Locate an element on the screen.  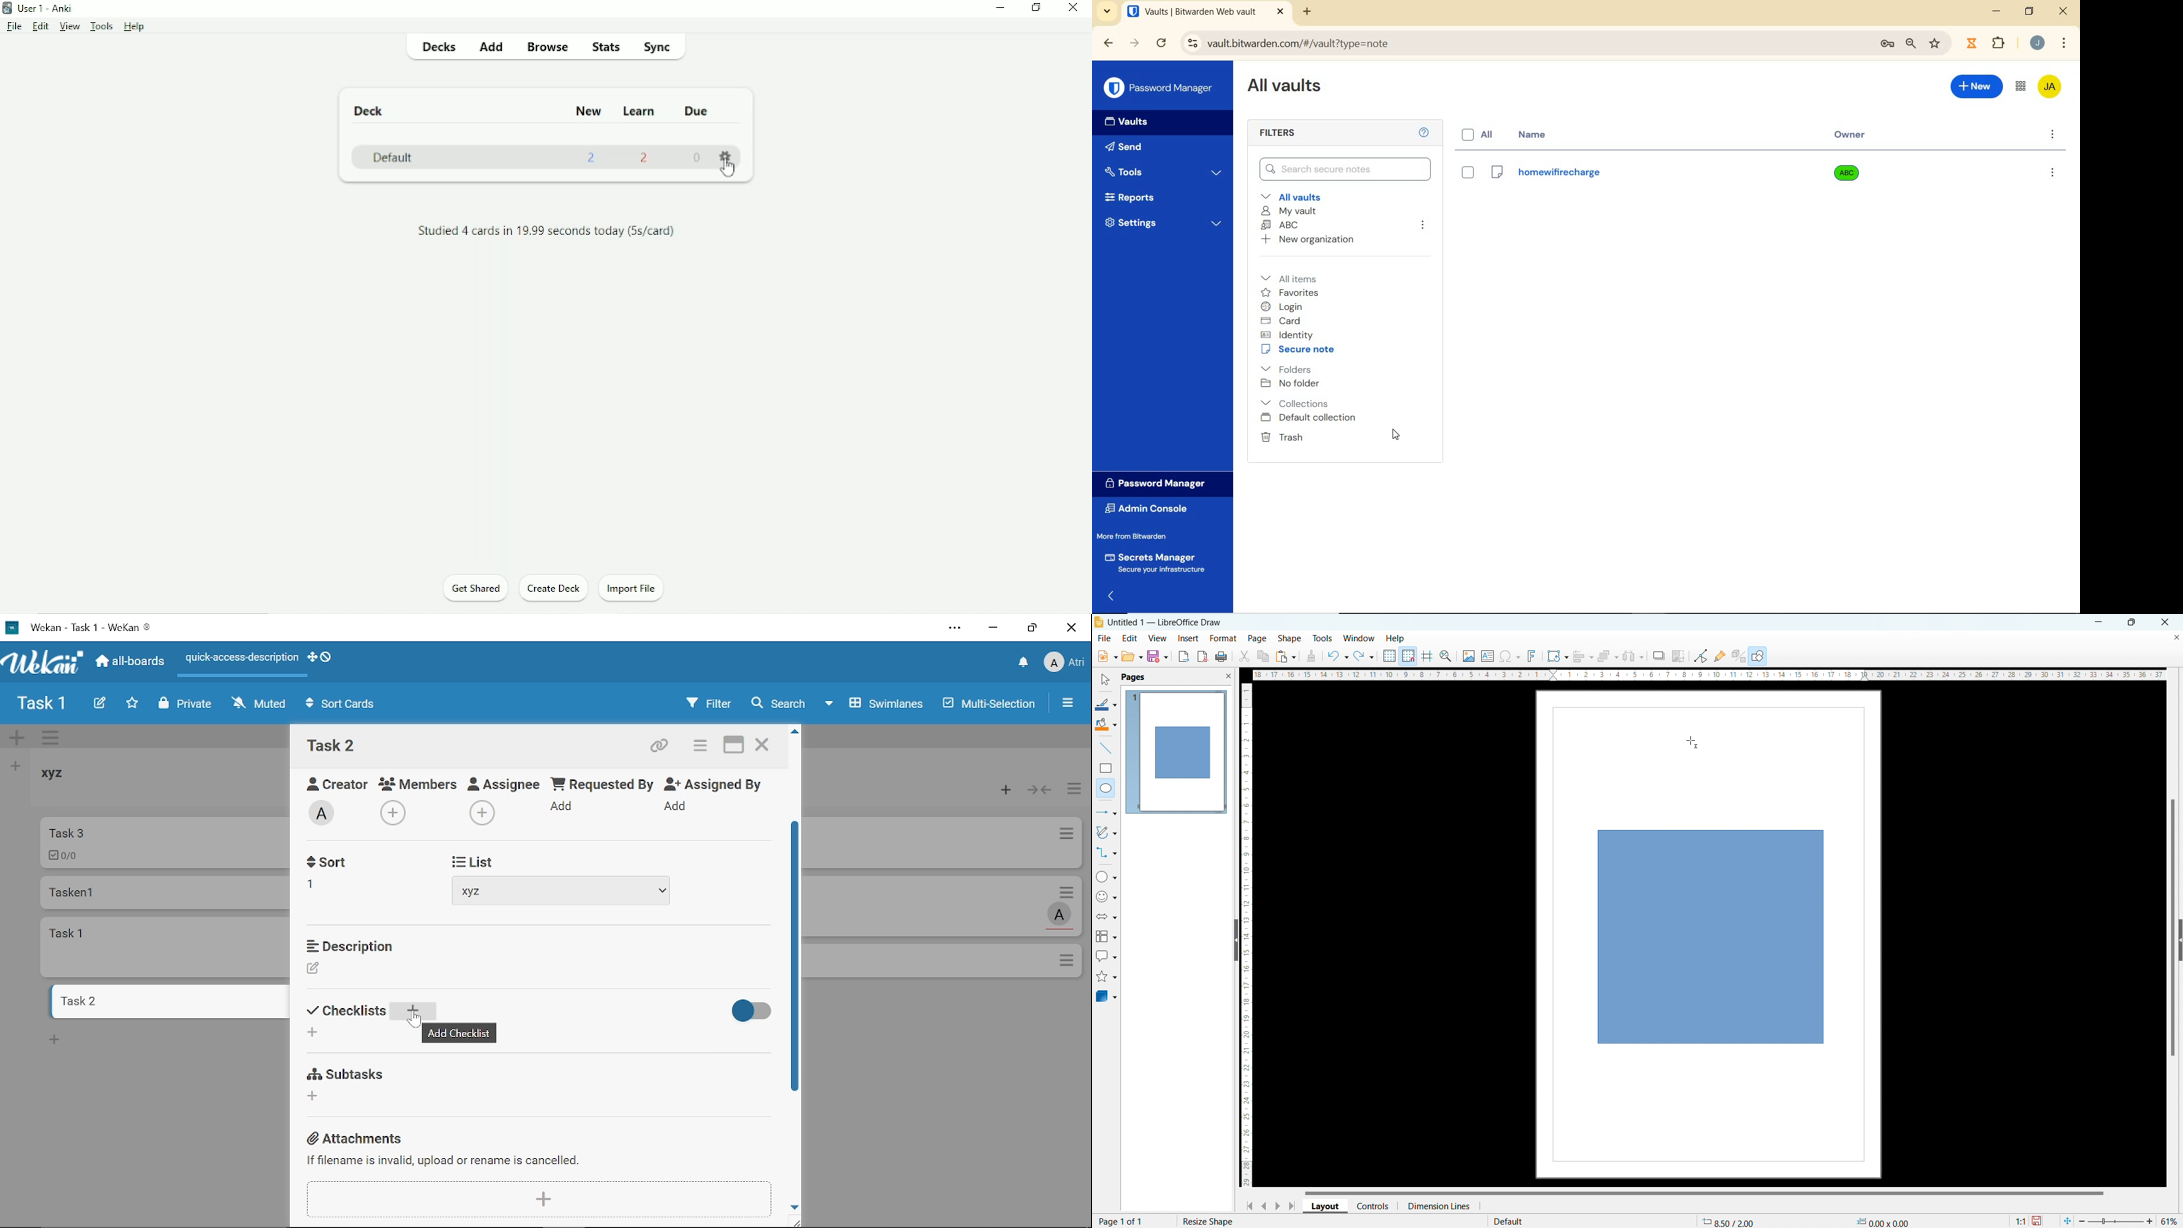
Help is located at coordinates (134, 27).